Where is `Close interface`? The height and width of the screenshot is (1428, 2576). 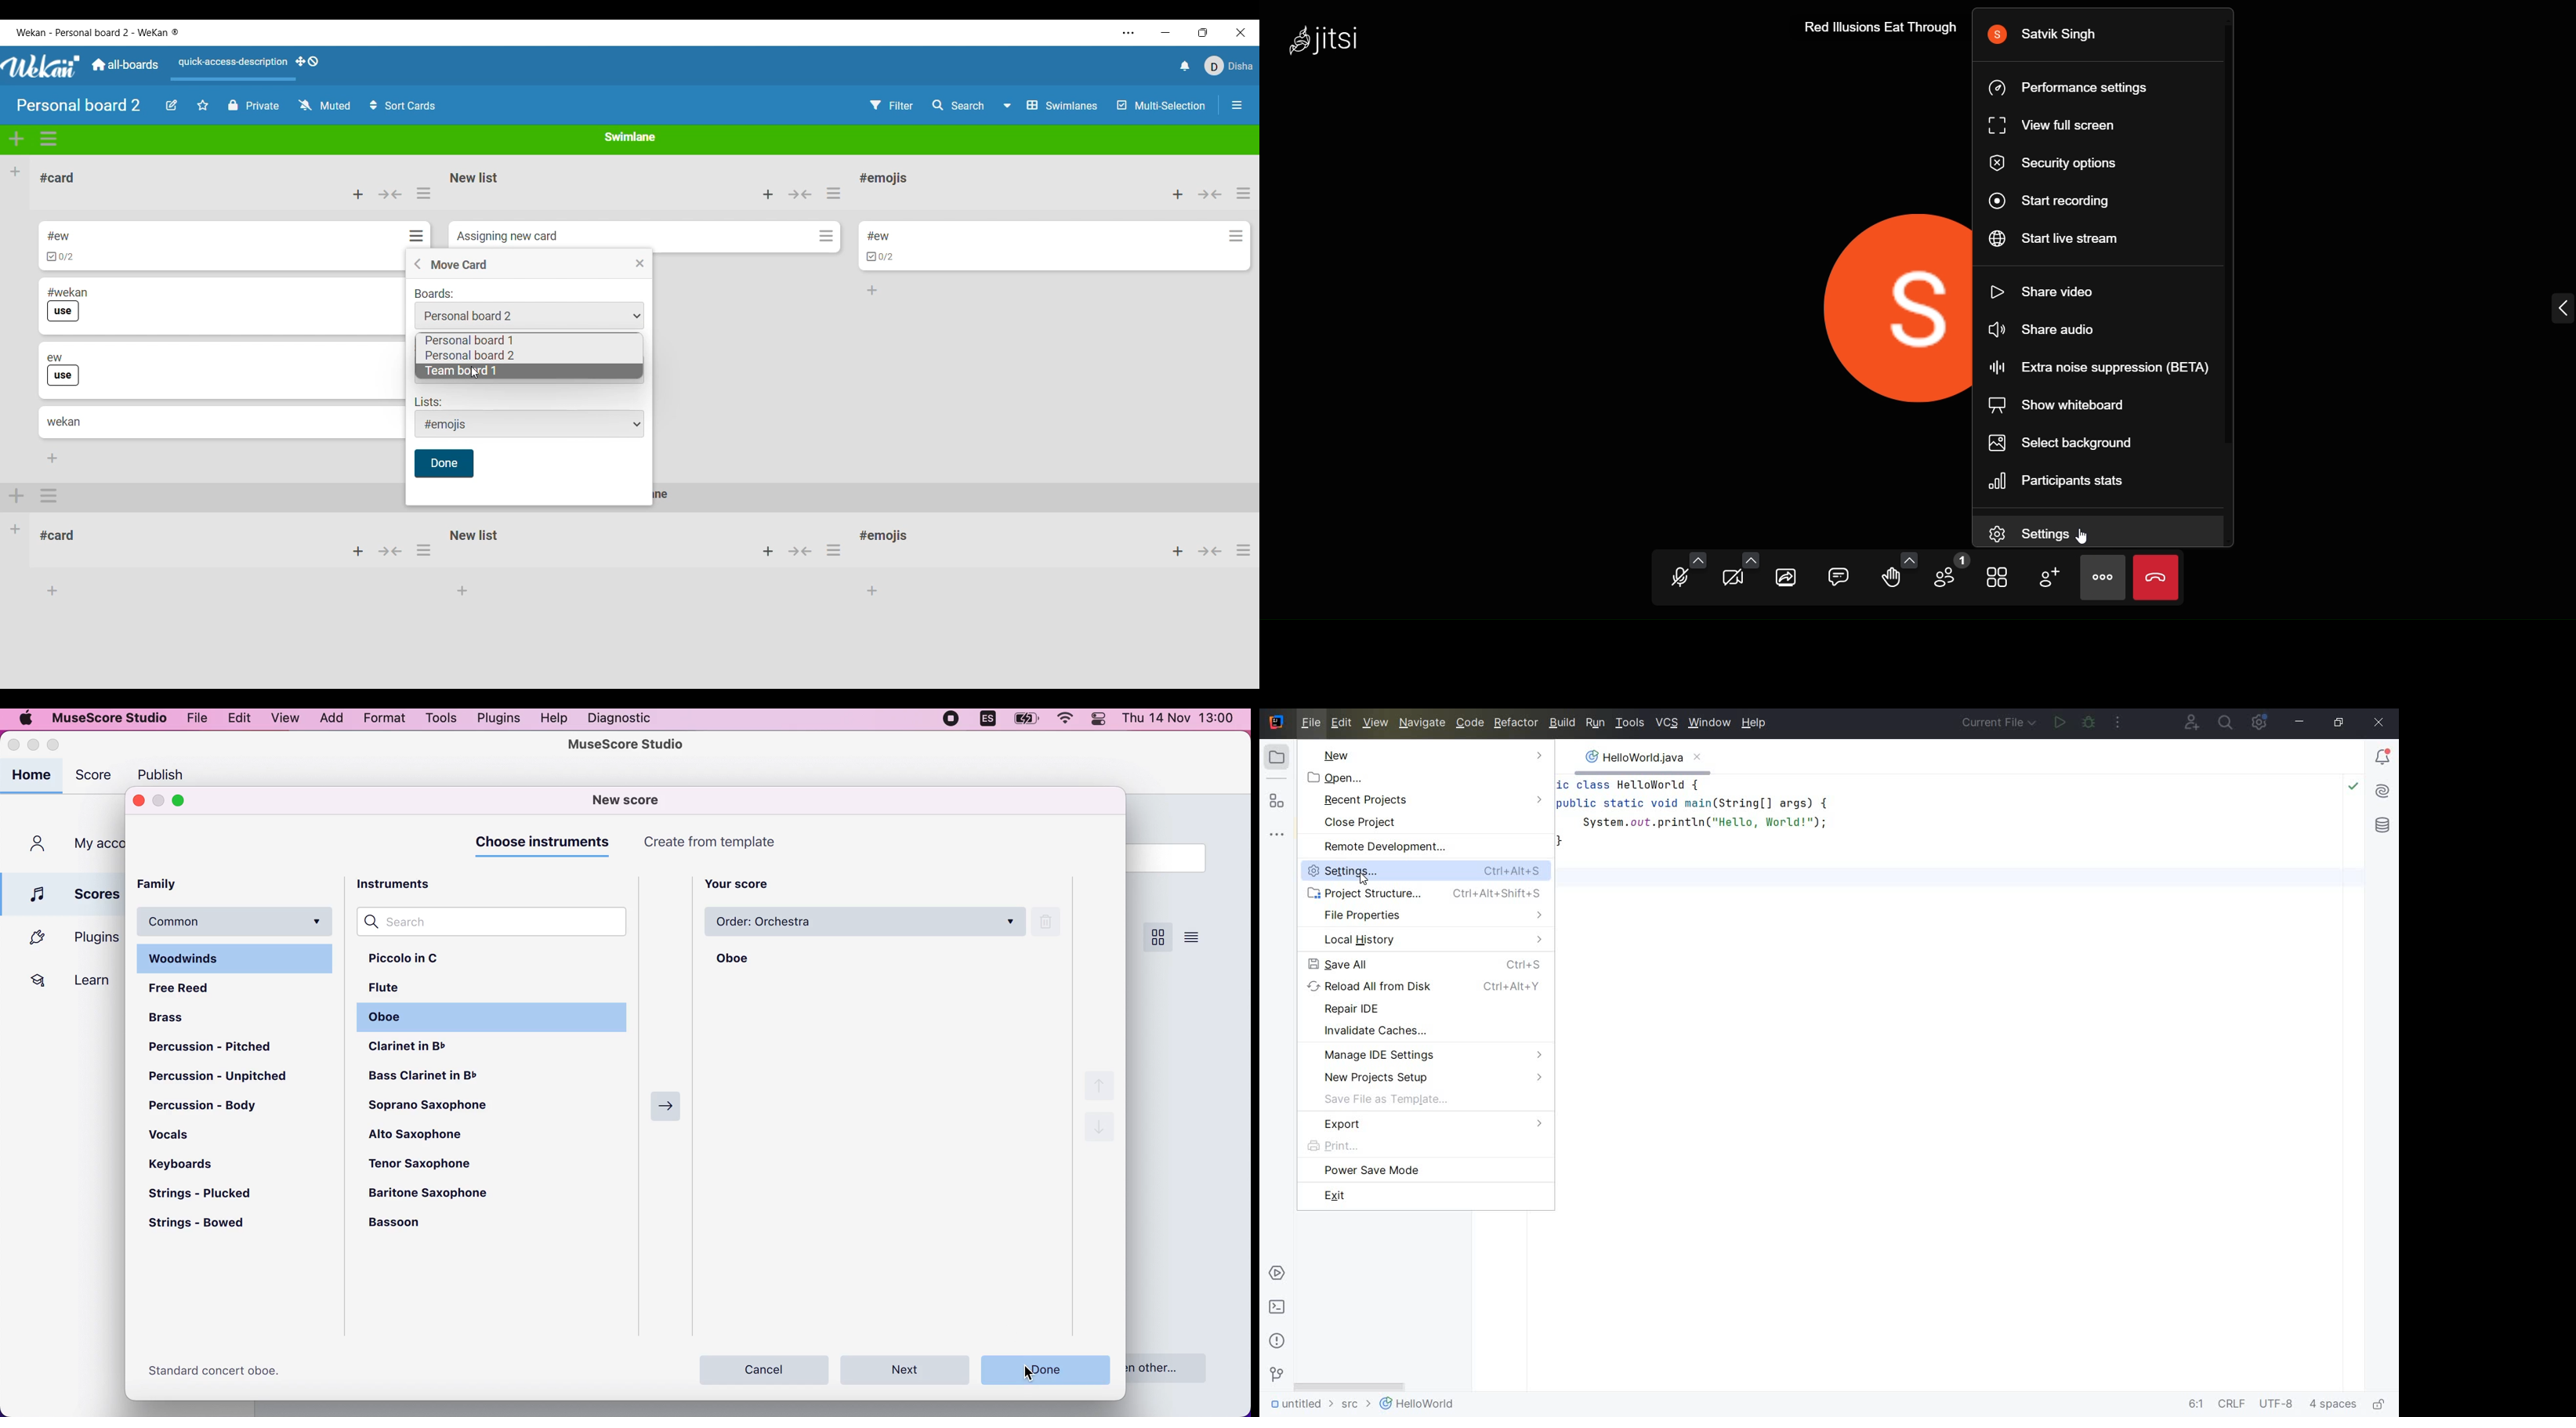
Close interface is located at coordinates (1241, 32).